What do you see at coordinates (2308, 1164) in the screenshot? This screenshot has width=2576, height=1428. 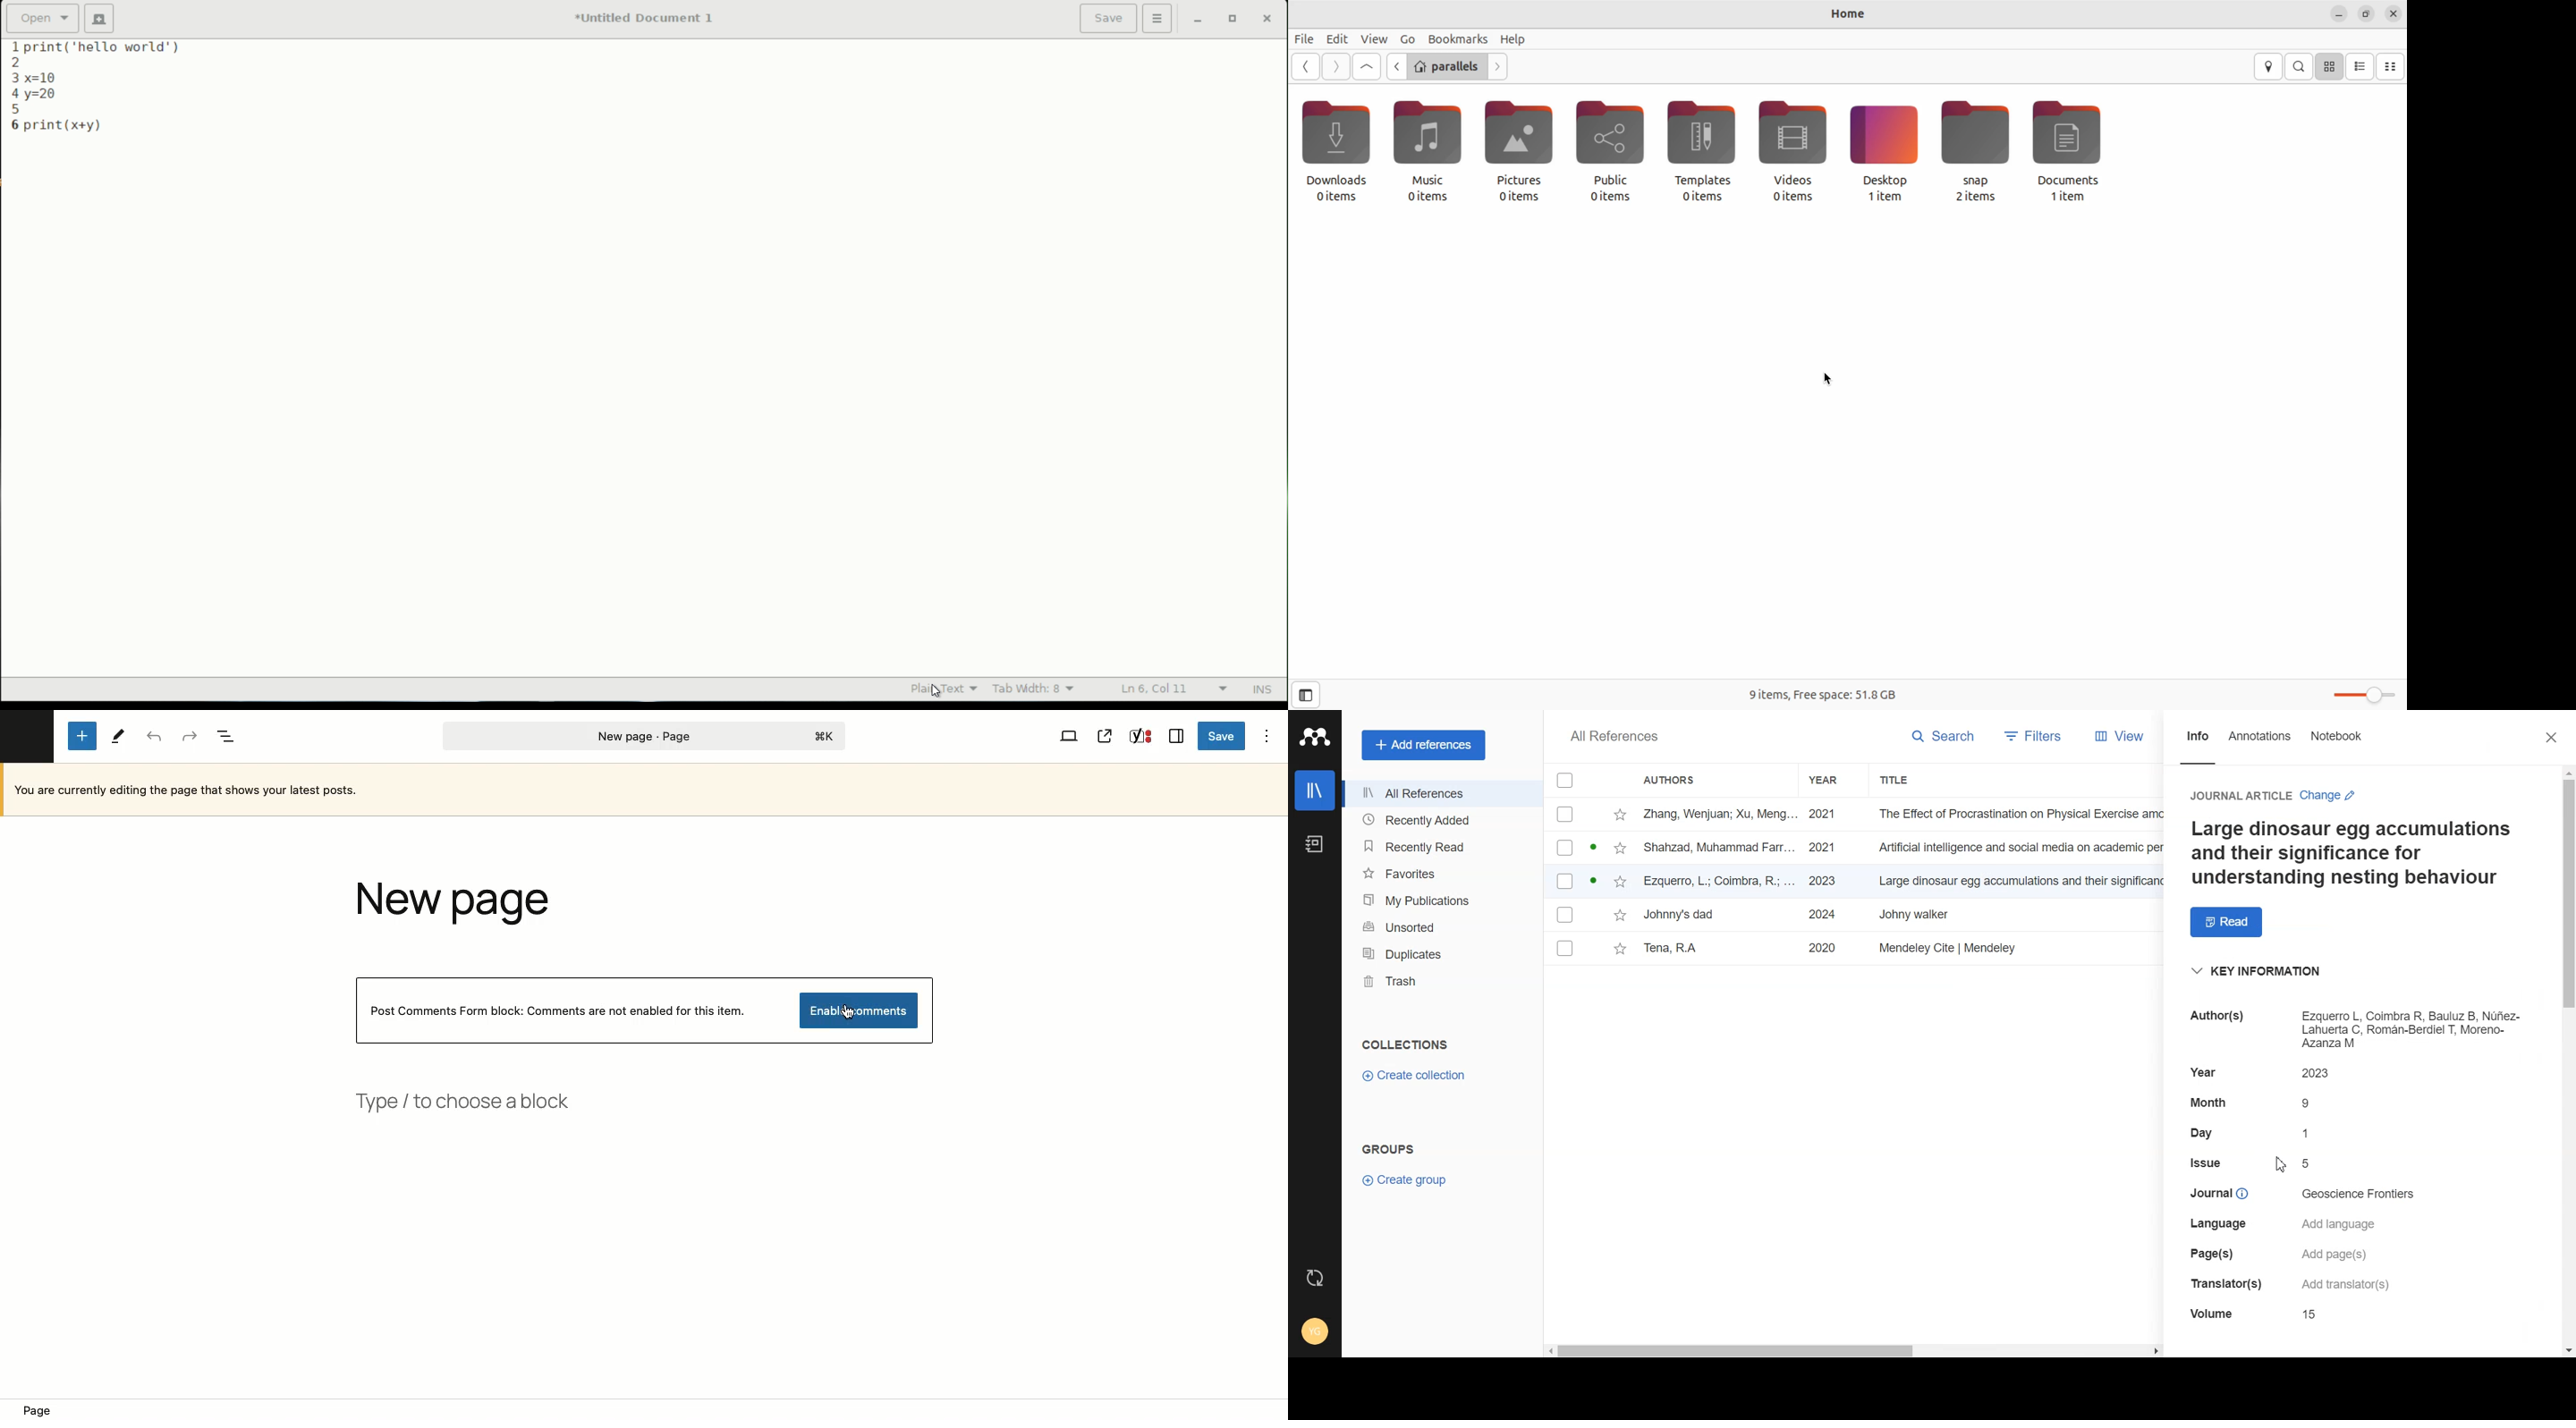 I see `details` at bounding box center [2308, 1164].